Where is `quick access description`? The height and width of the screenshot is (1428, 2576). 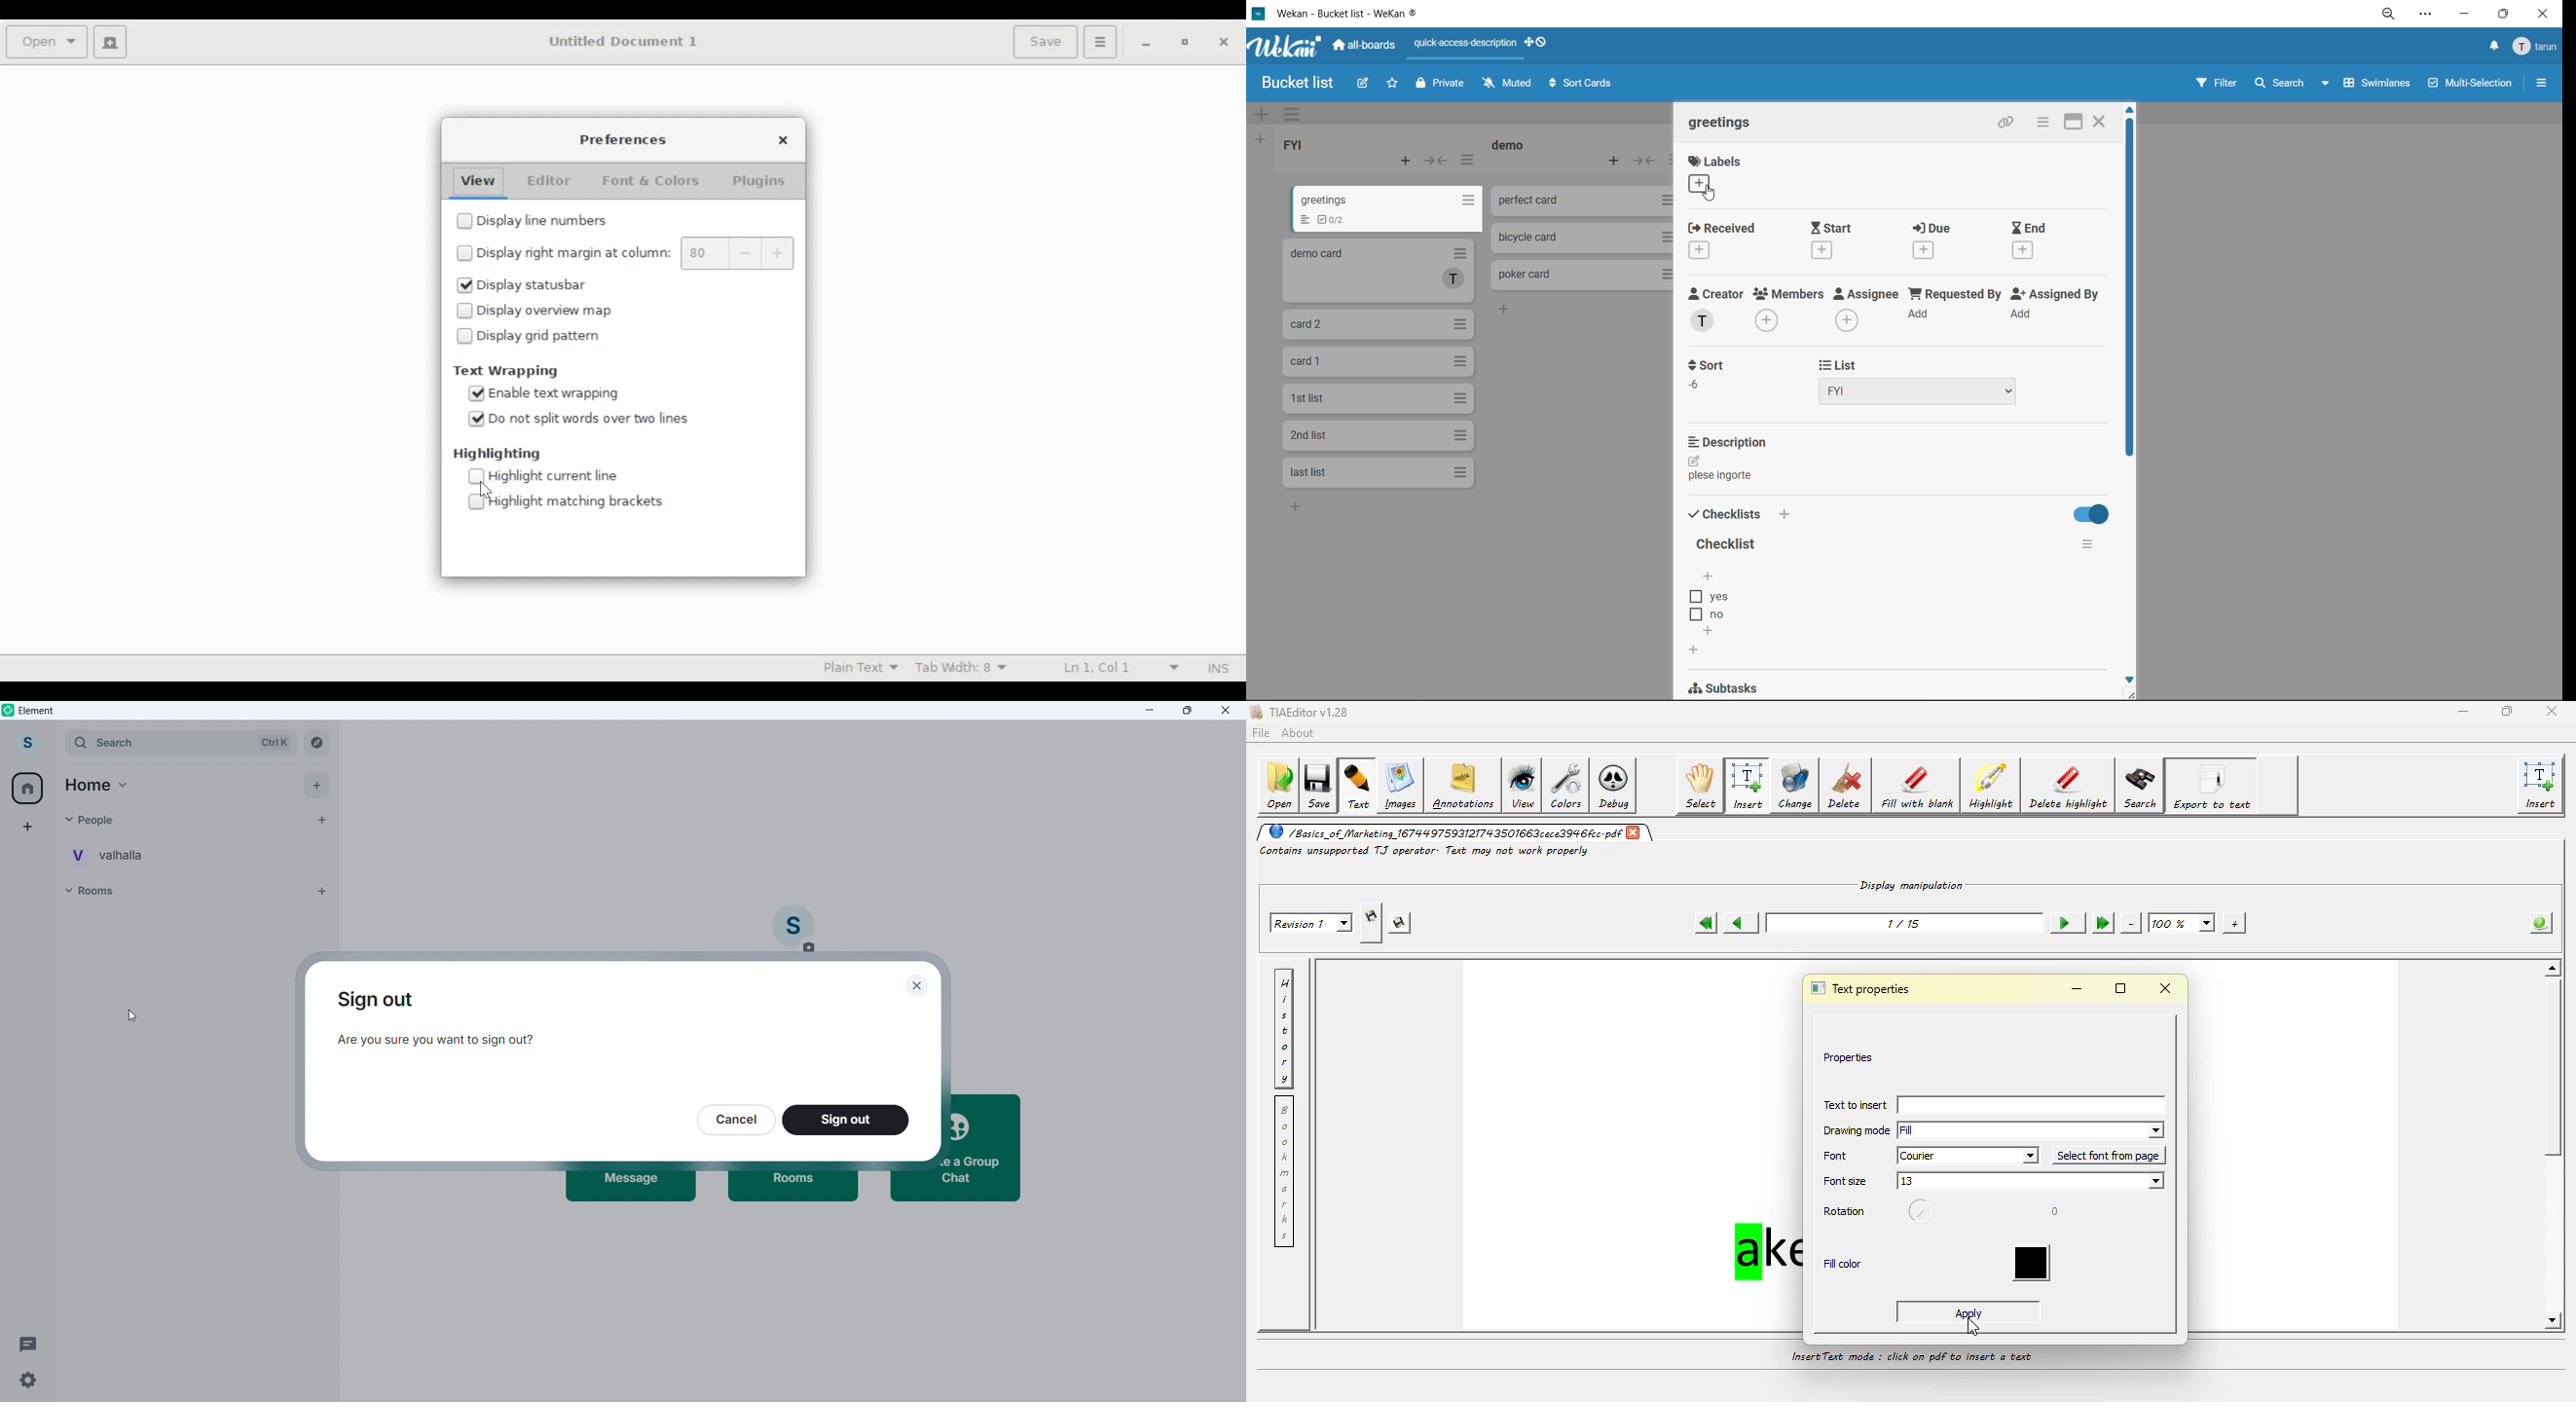 quick access description is located at coordinates (1465, 49).